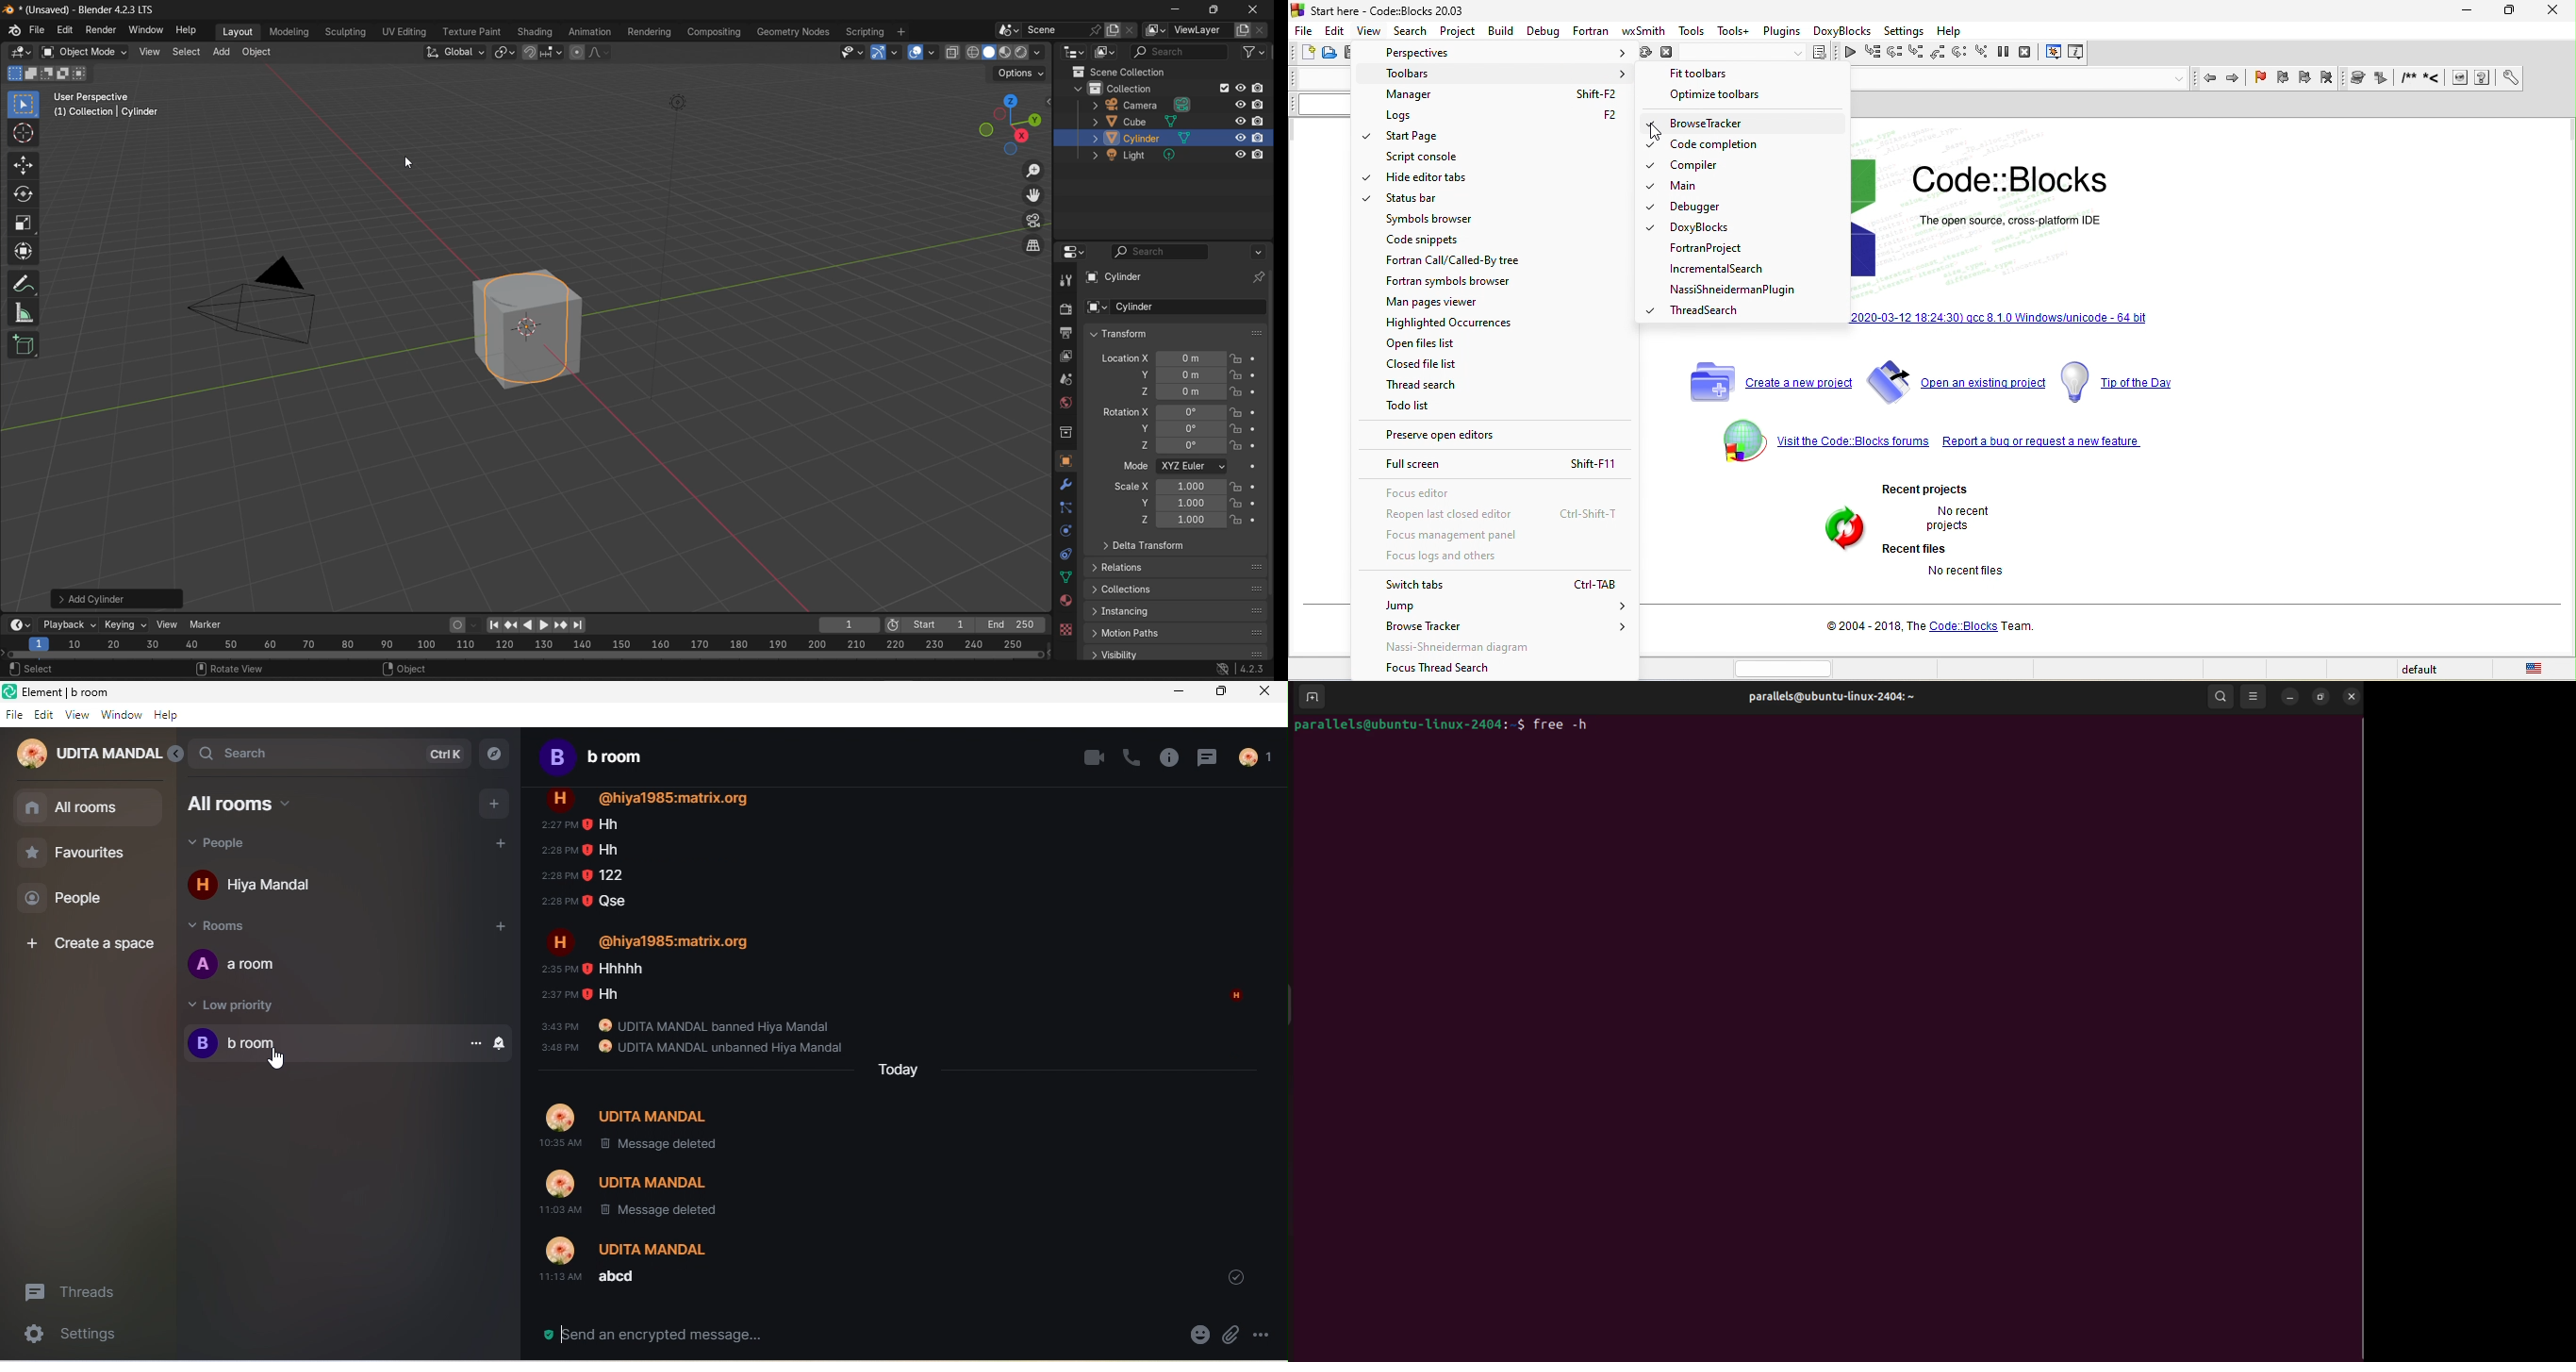  What do you see at coordinates (258, 1005) in the screenshot?
I see `low priority` at bounding box center [258, 1005].